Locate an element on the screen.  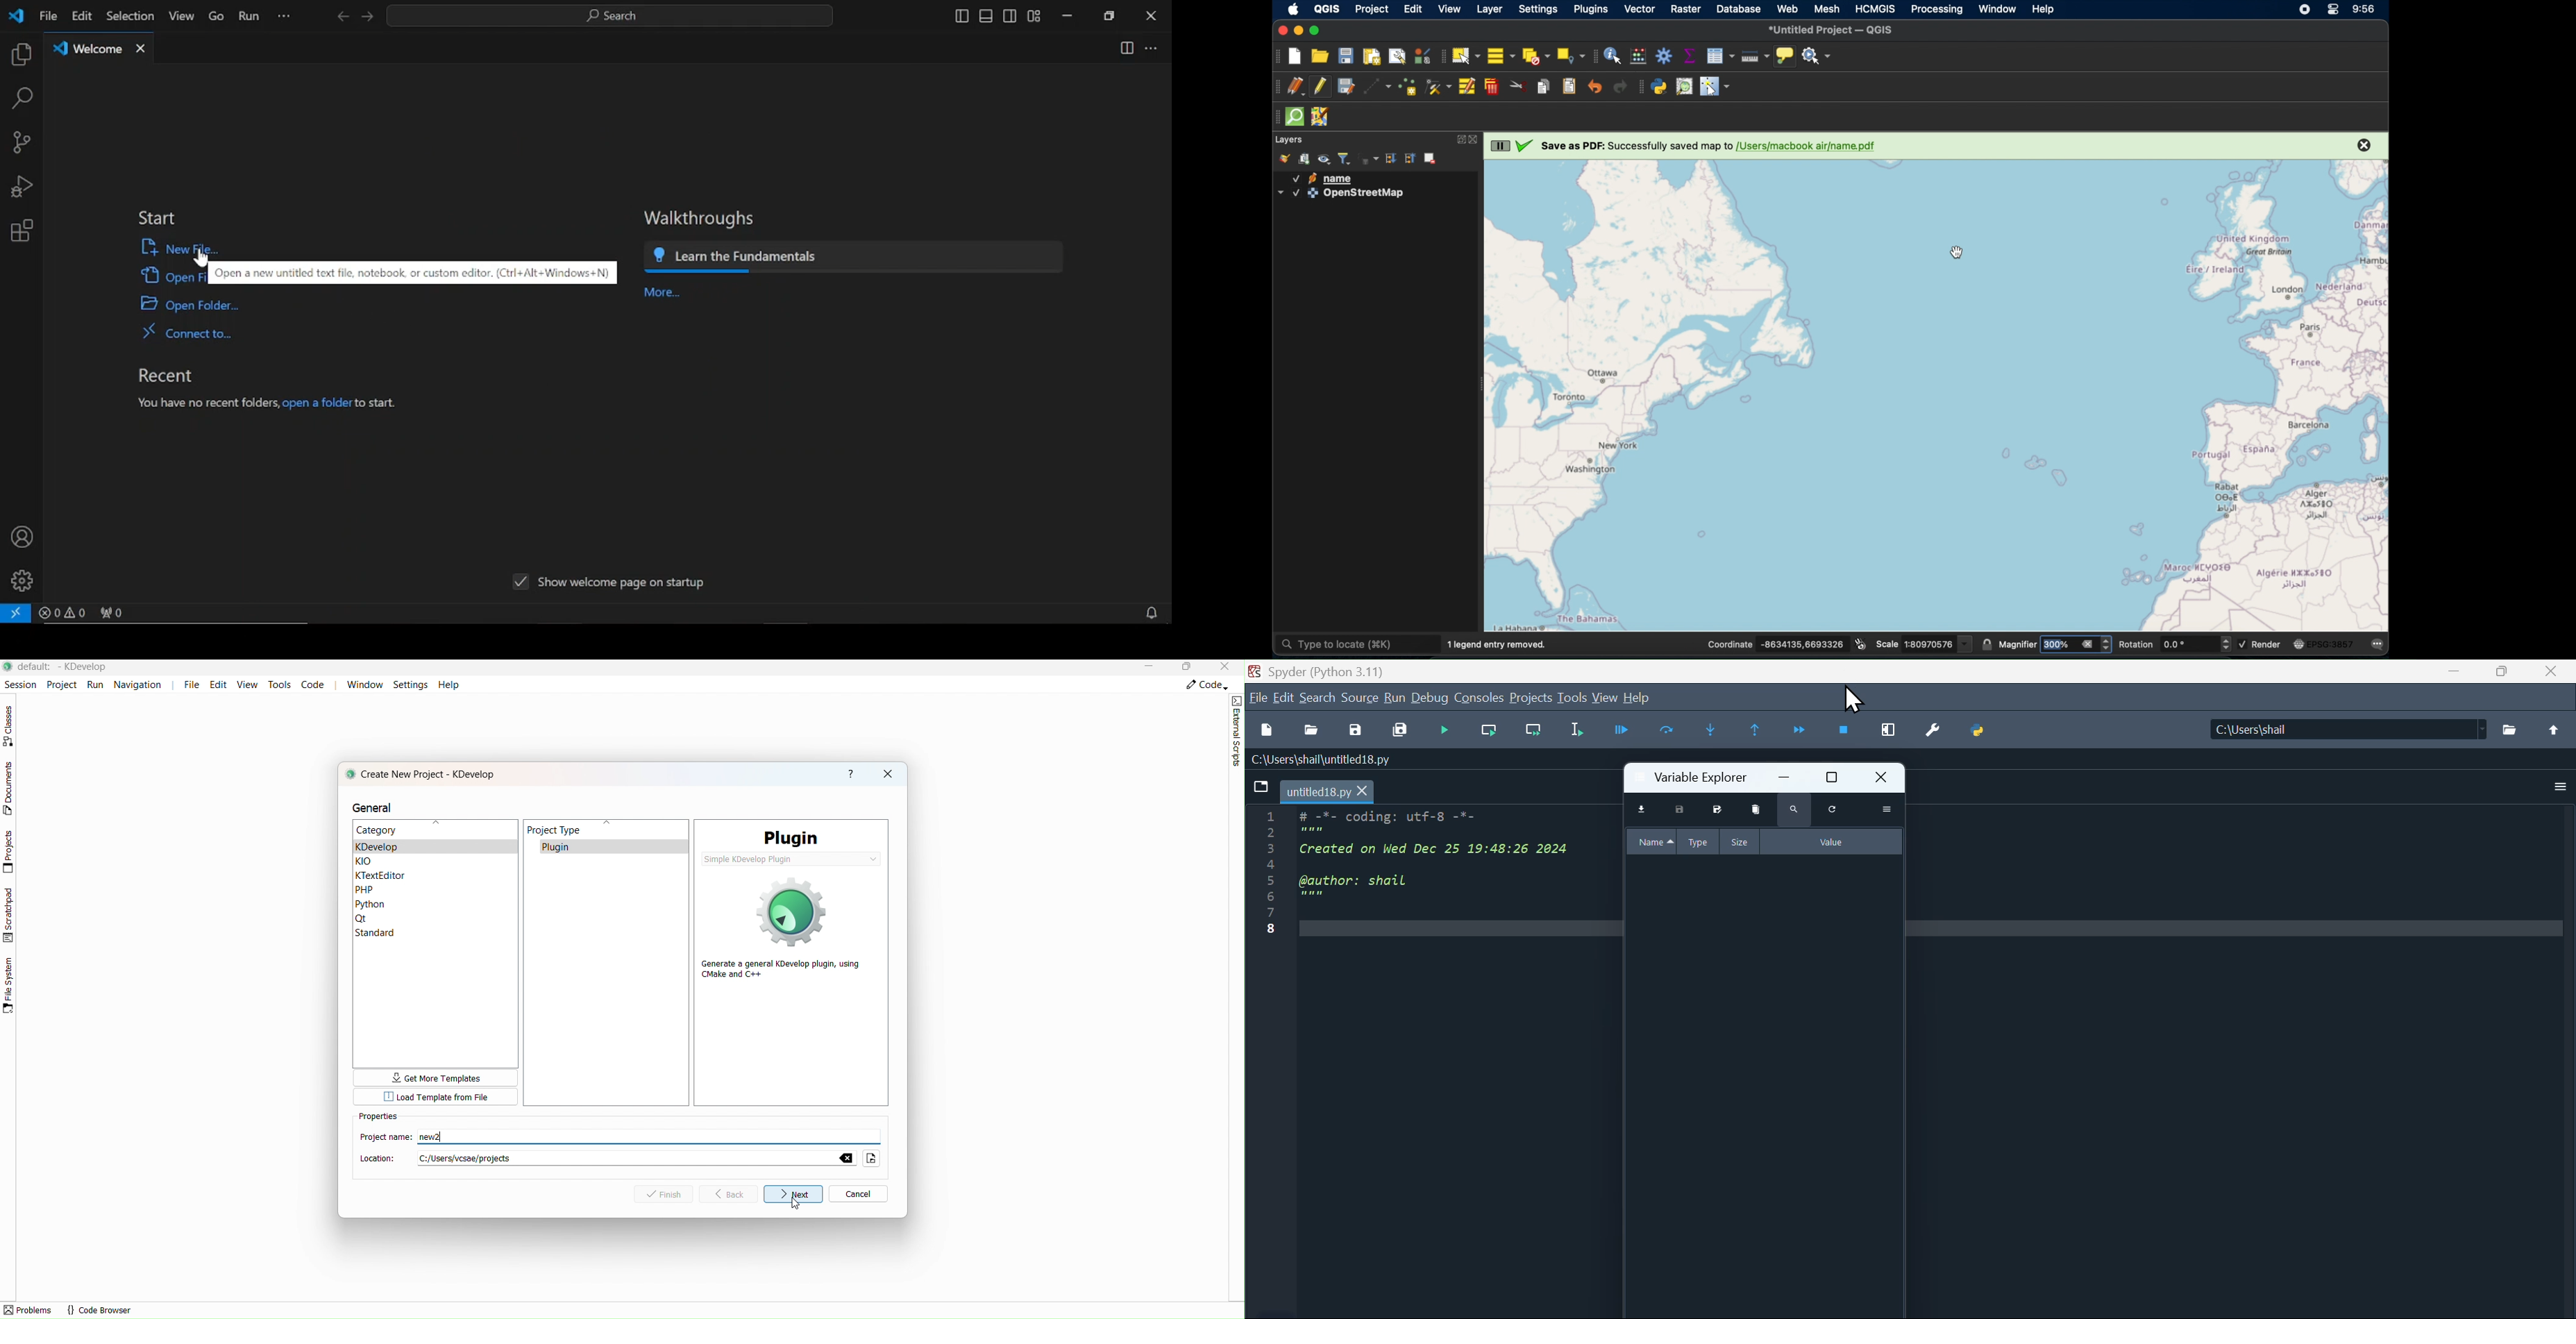
magnifier is located at coordinates (2056, 644).